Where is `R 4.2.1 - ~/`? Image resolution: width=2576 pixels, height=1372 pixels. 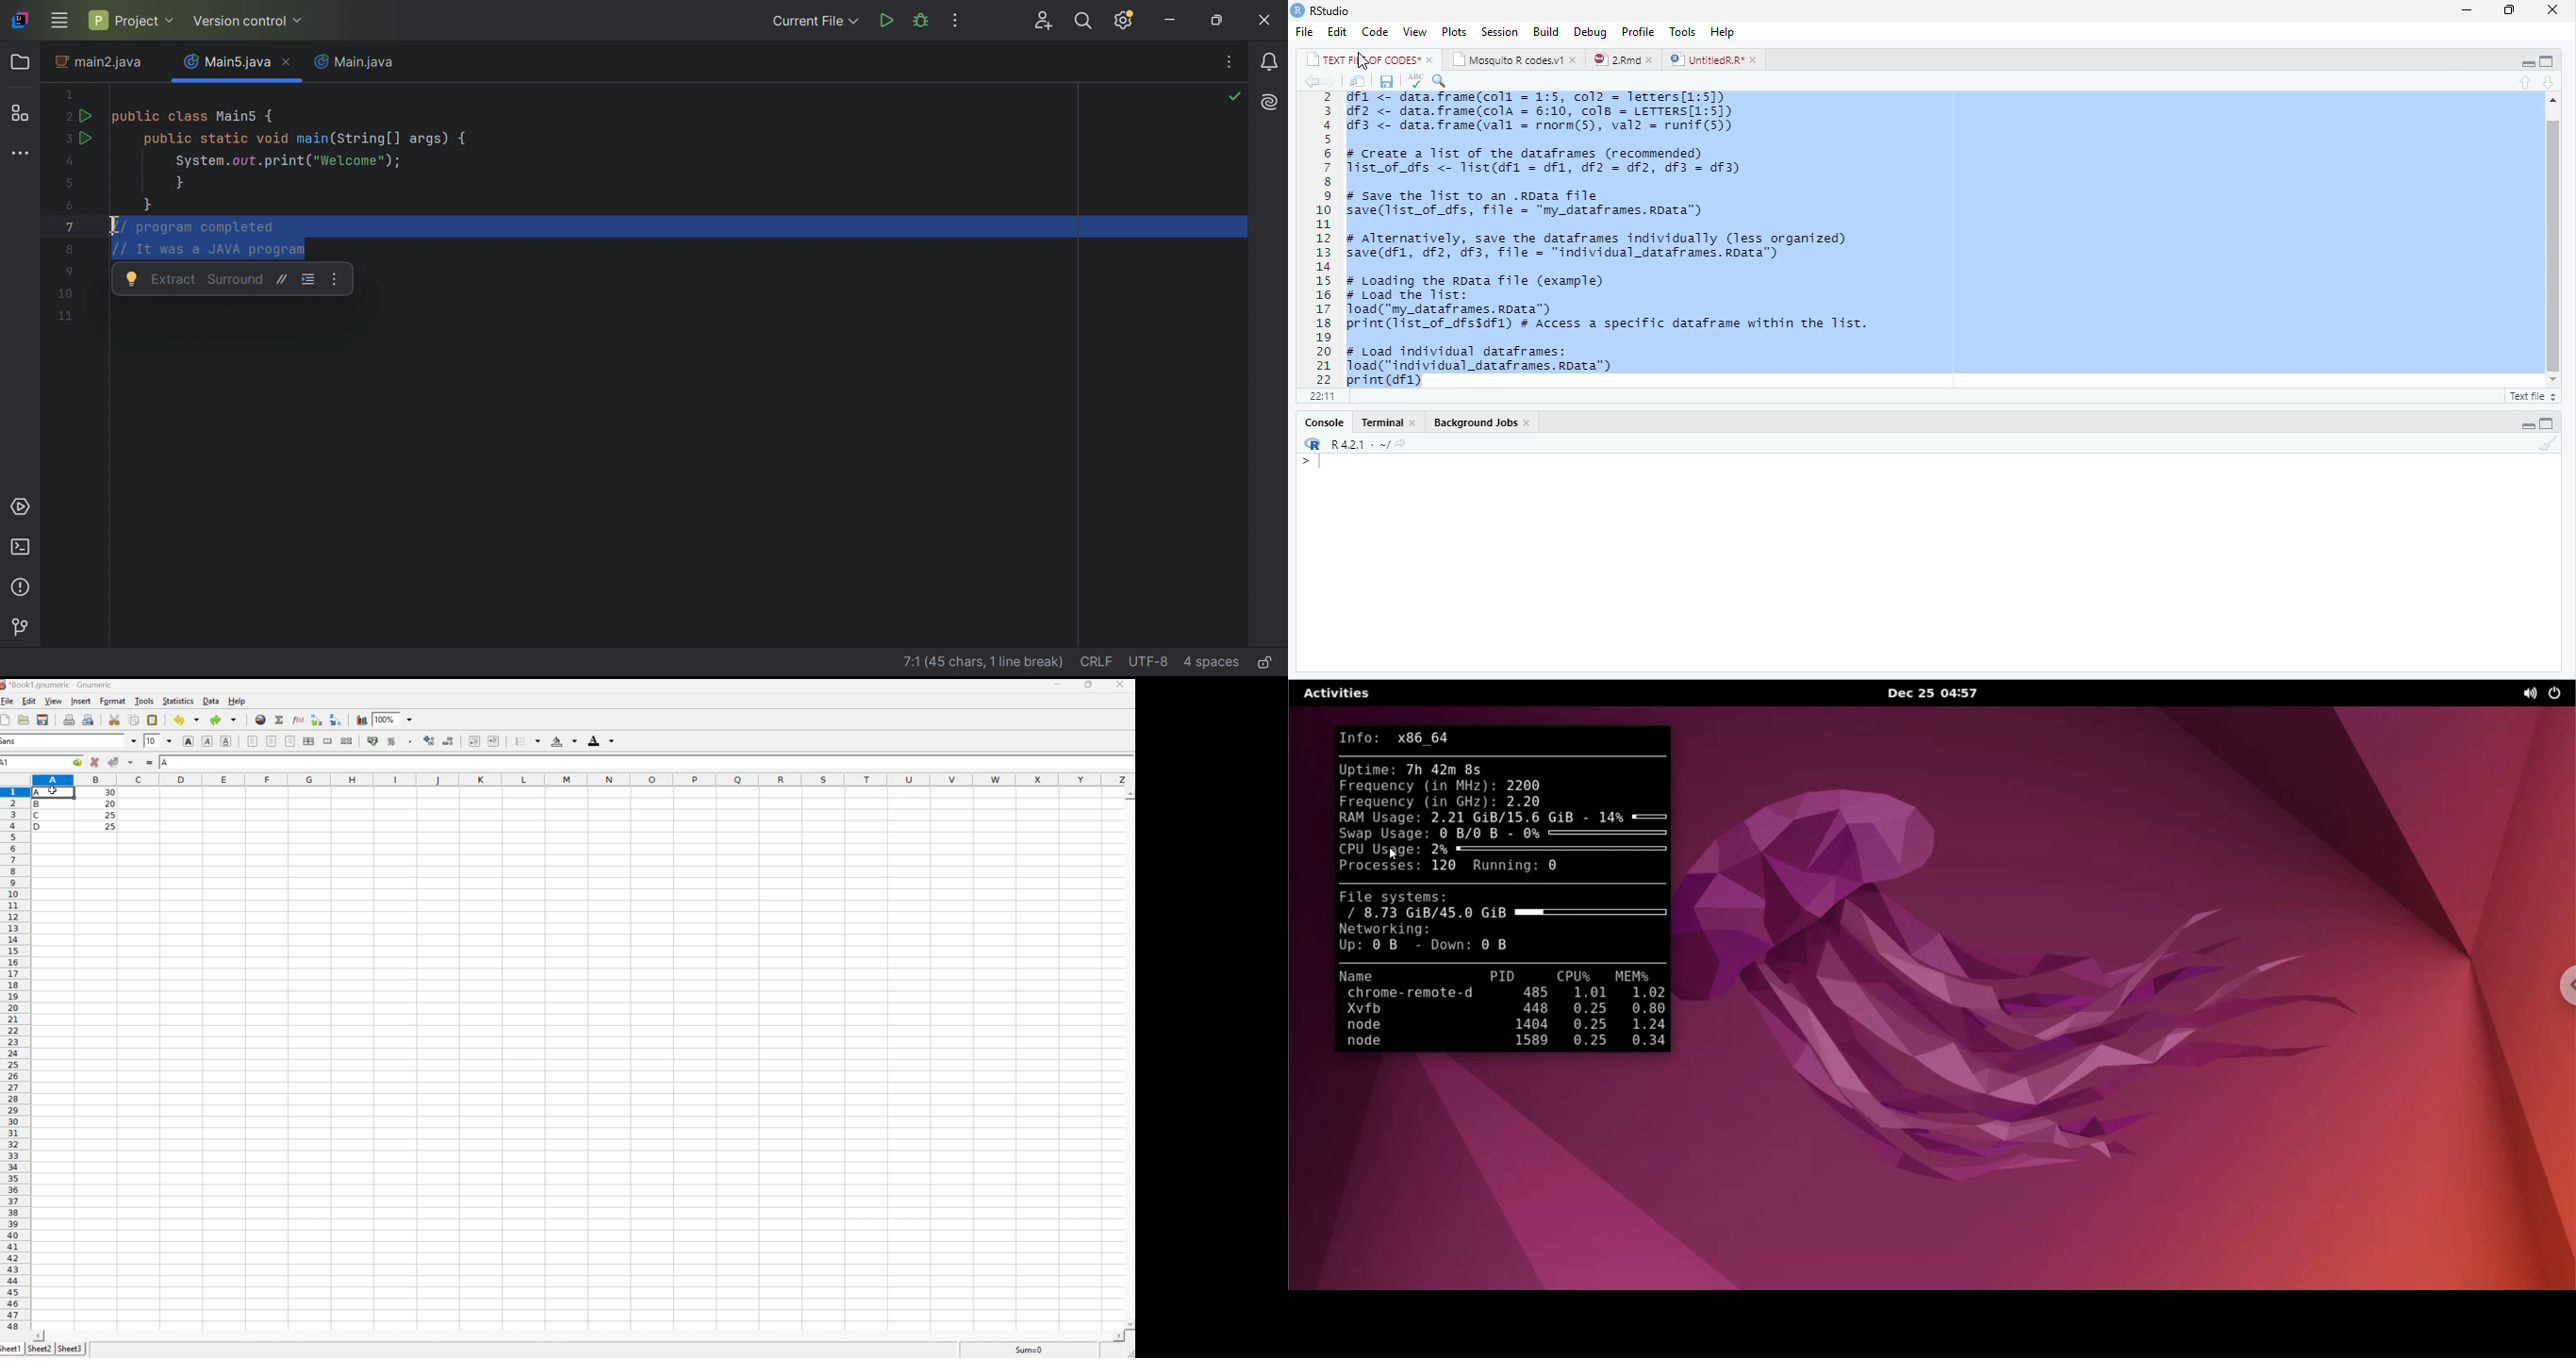
R 4.2.1 - ~/ is located at coordinates (1351, 443).